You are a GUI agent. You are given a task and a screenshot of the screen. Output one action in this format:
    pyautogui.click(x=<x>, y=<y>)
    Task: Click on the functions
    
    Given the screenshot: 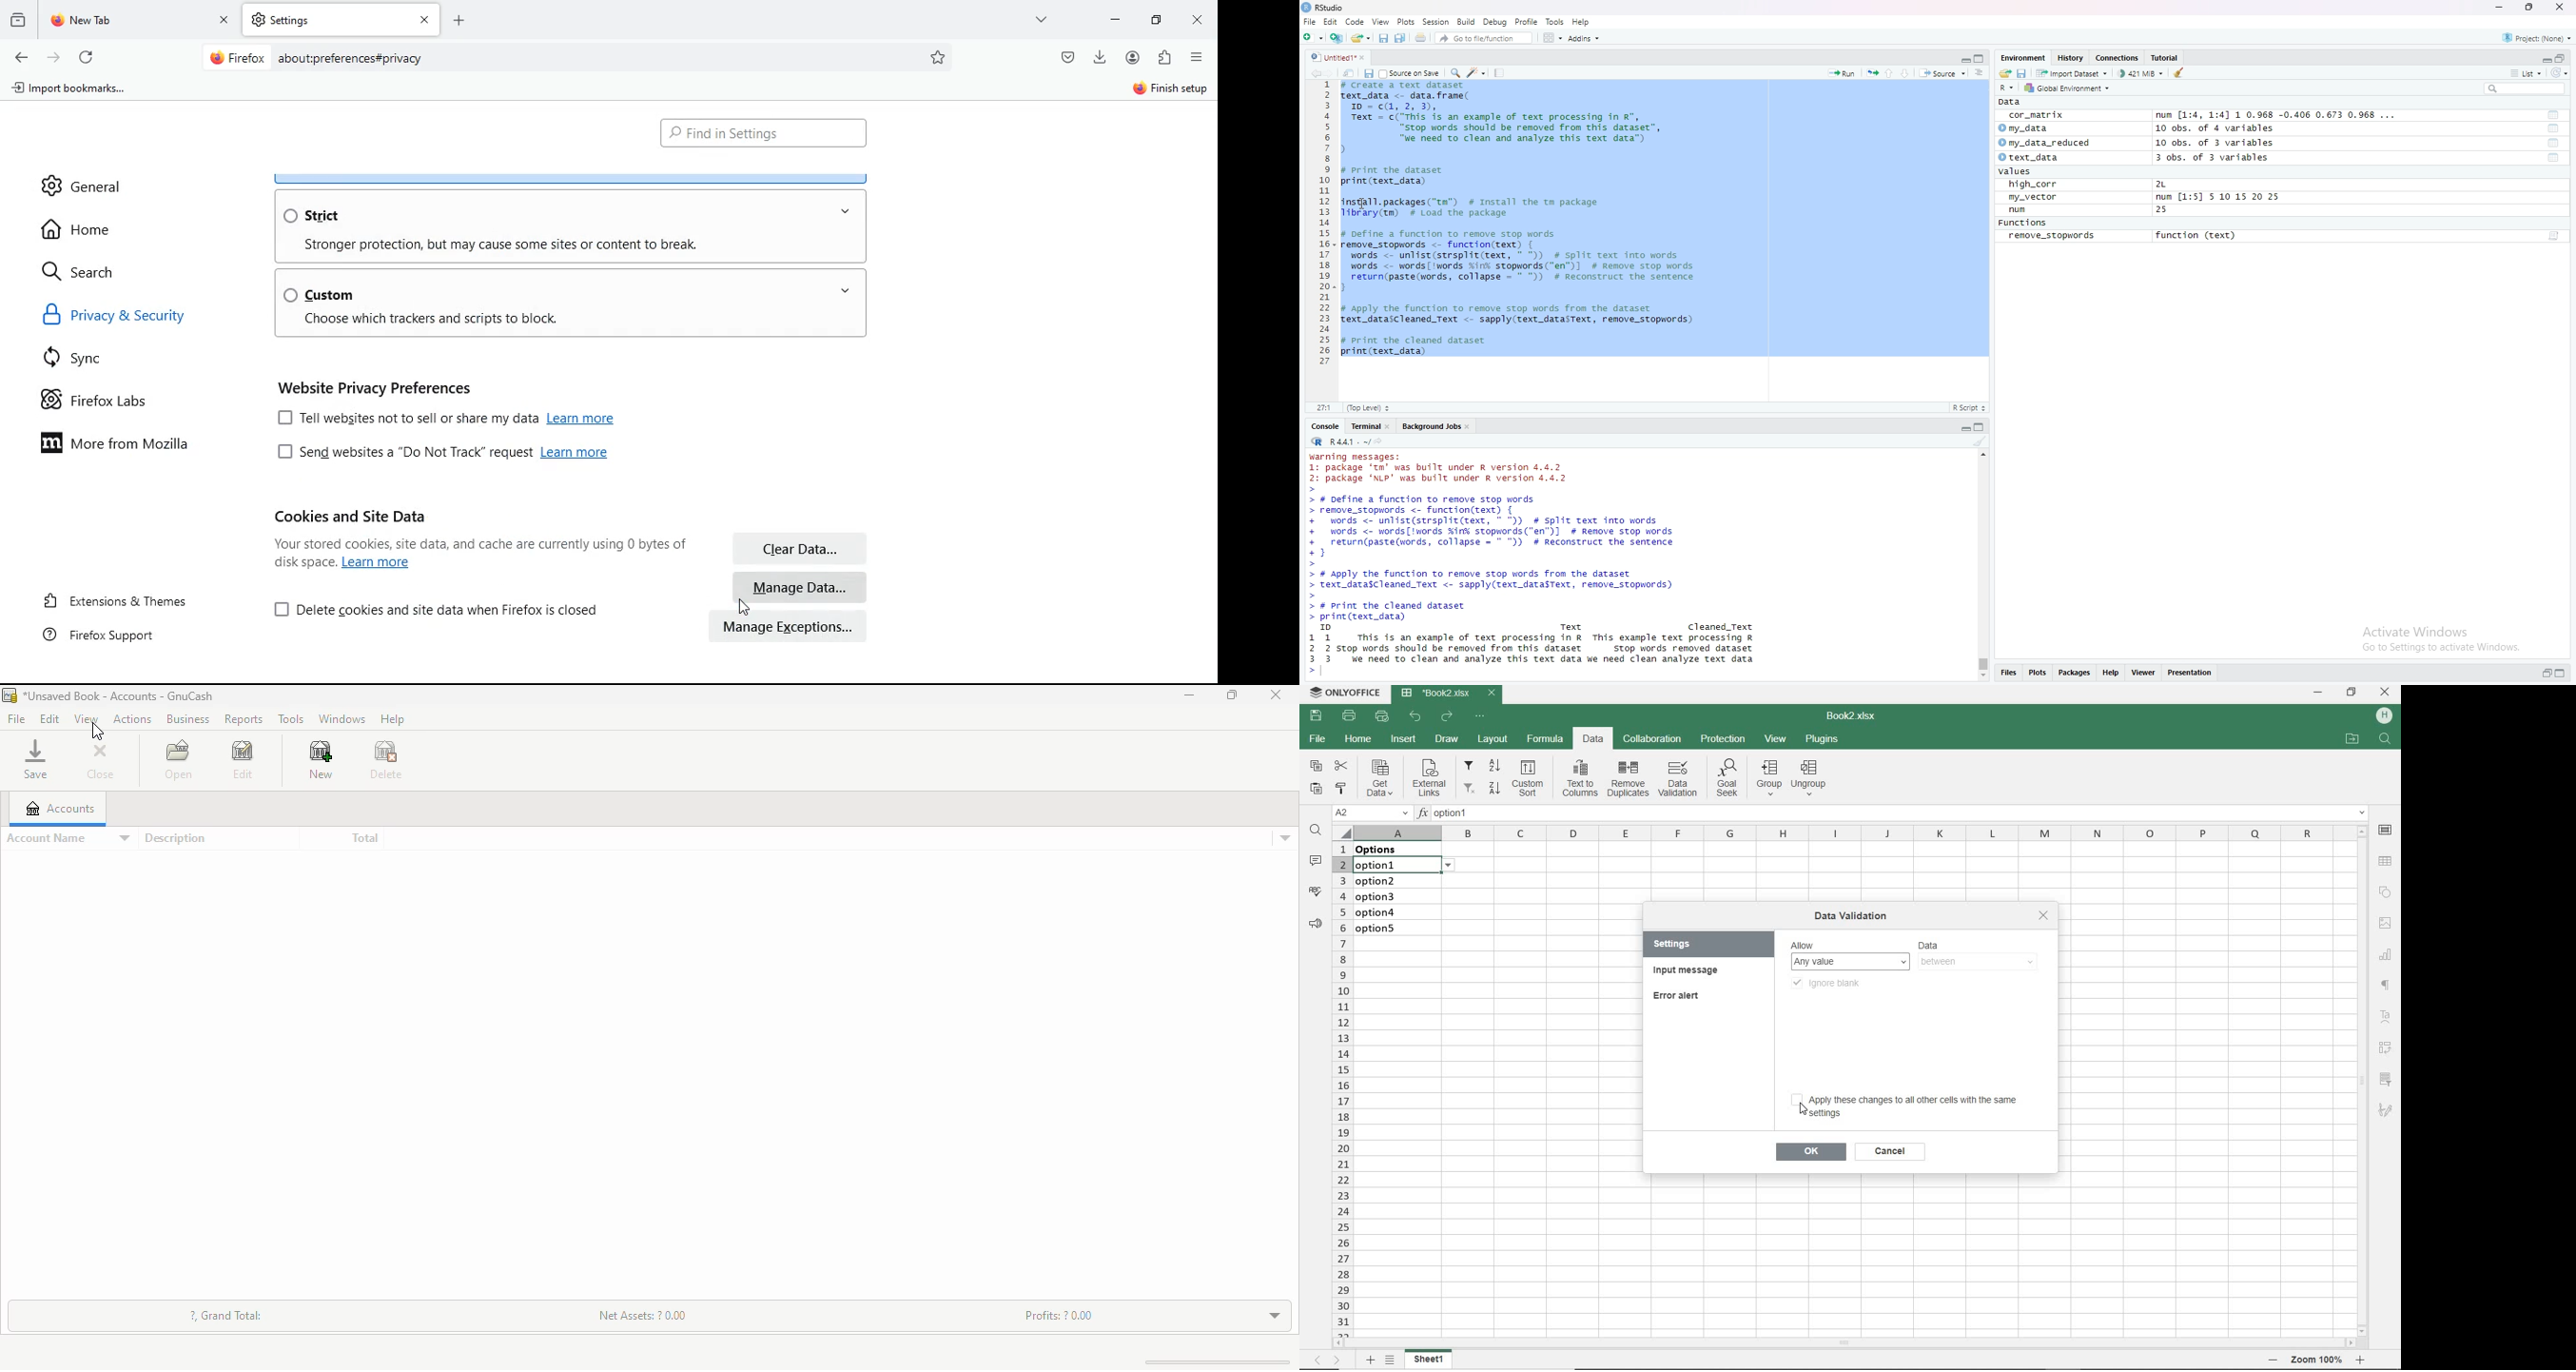 What is the action you would take?
    pyautogui.click(x=2554, y=158)
    